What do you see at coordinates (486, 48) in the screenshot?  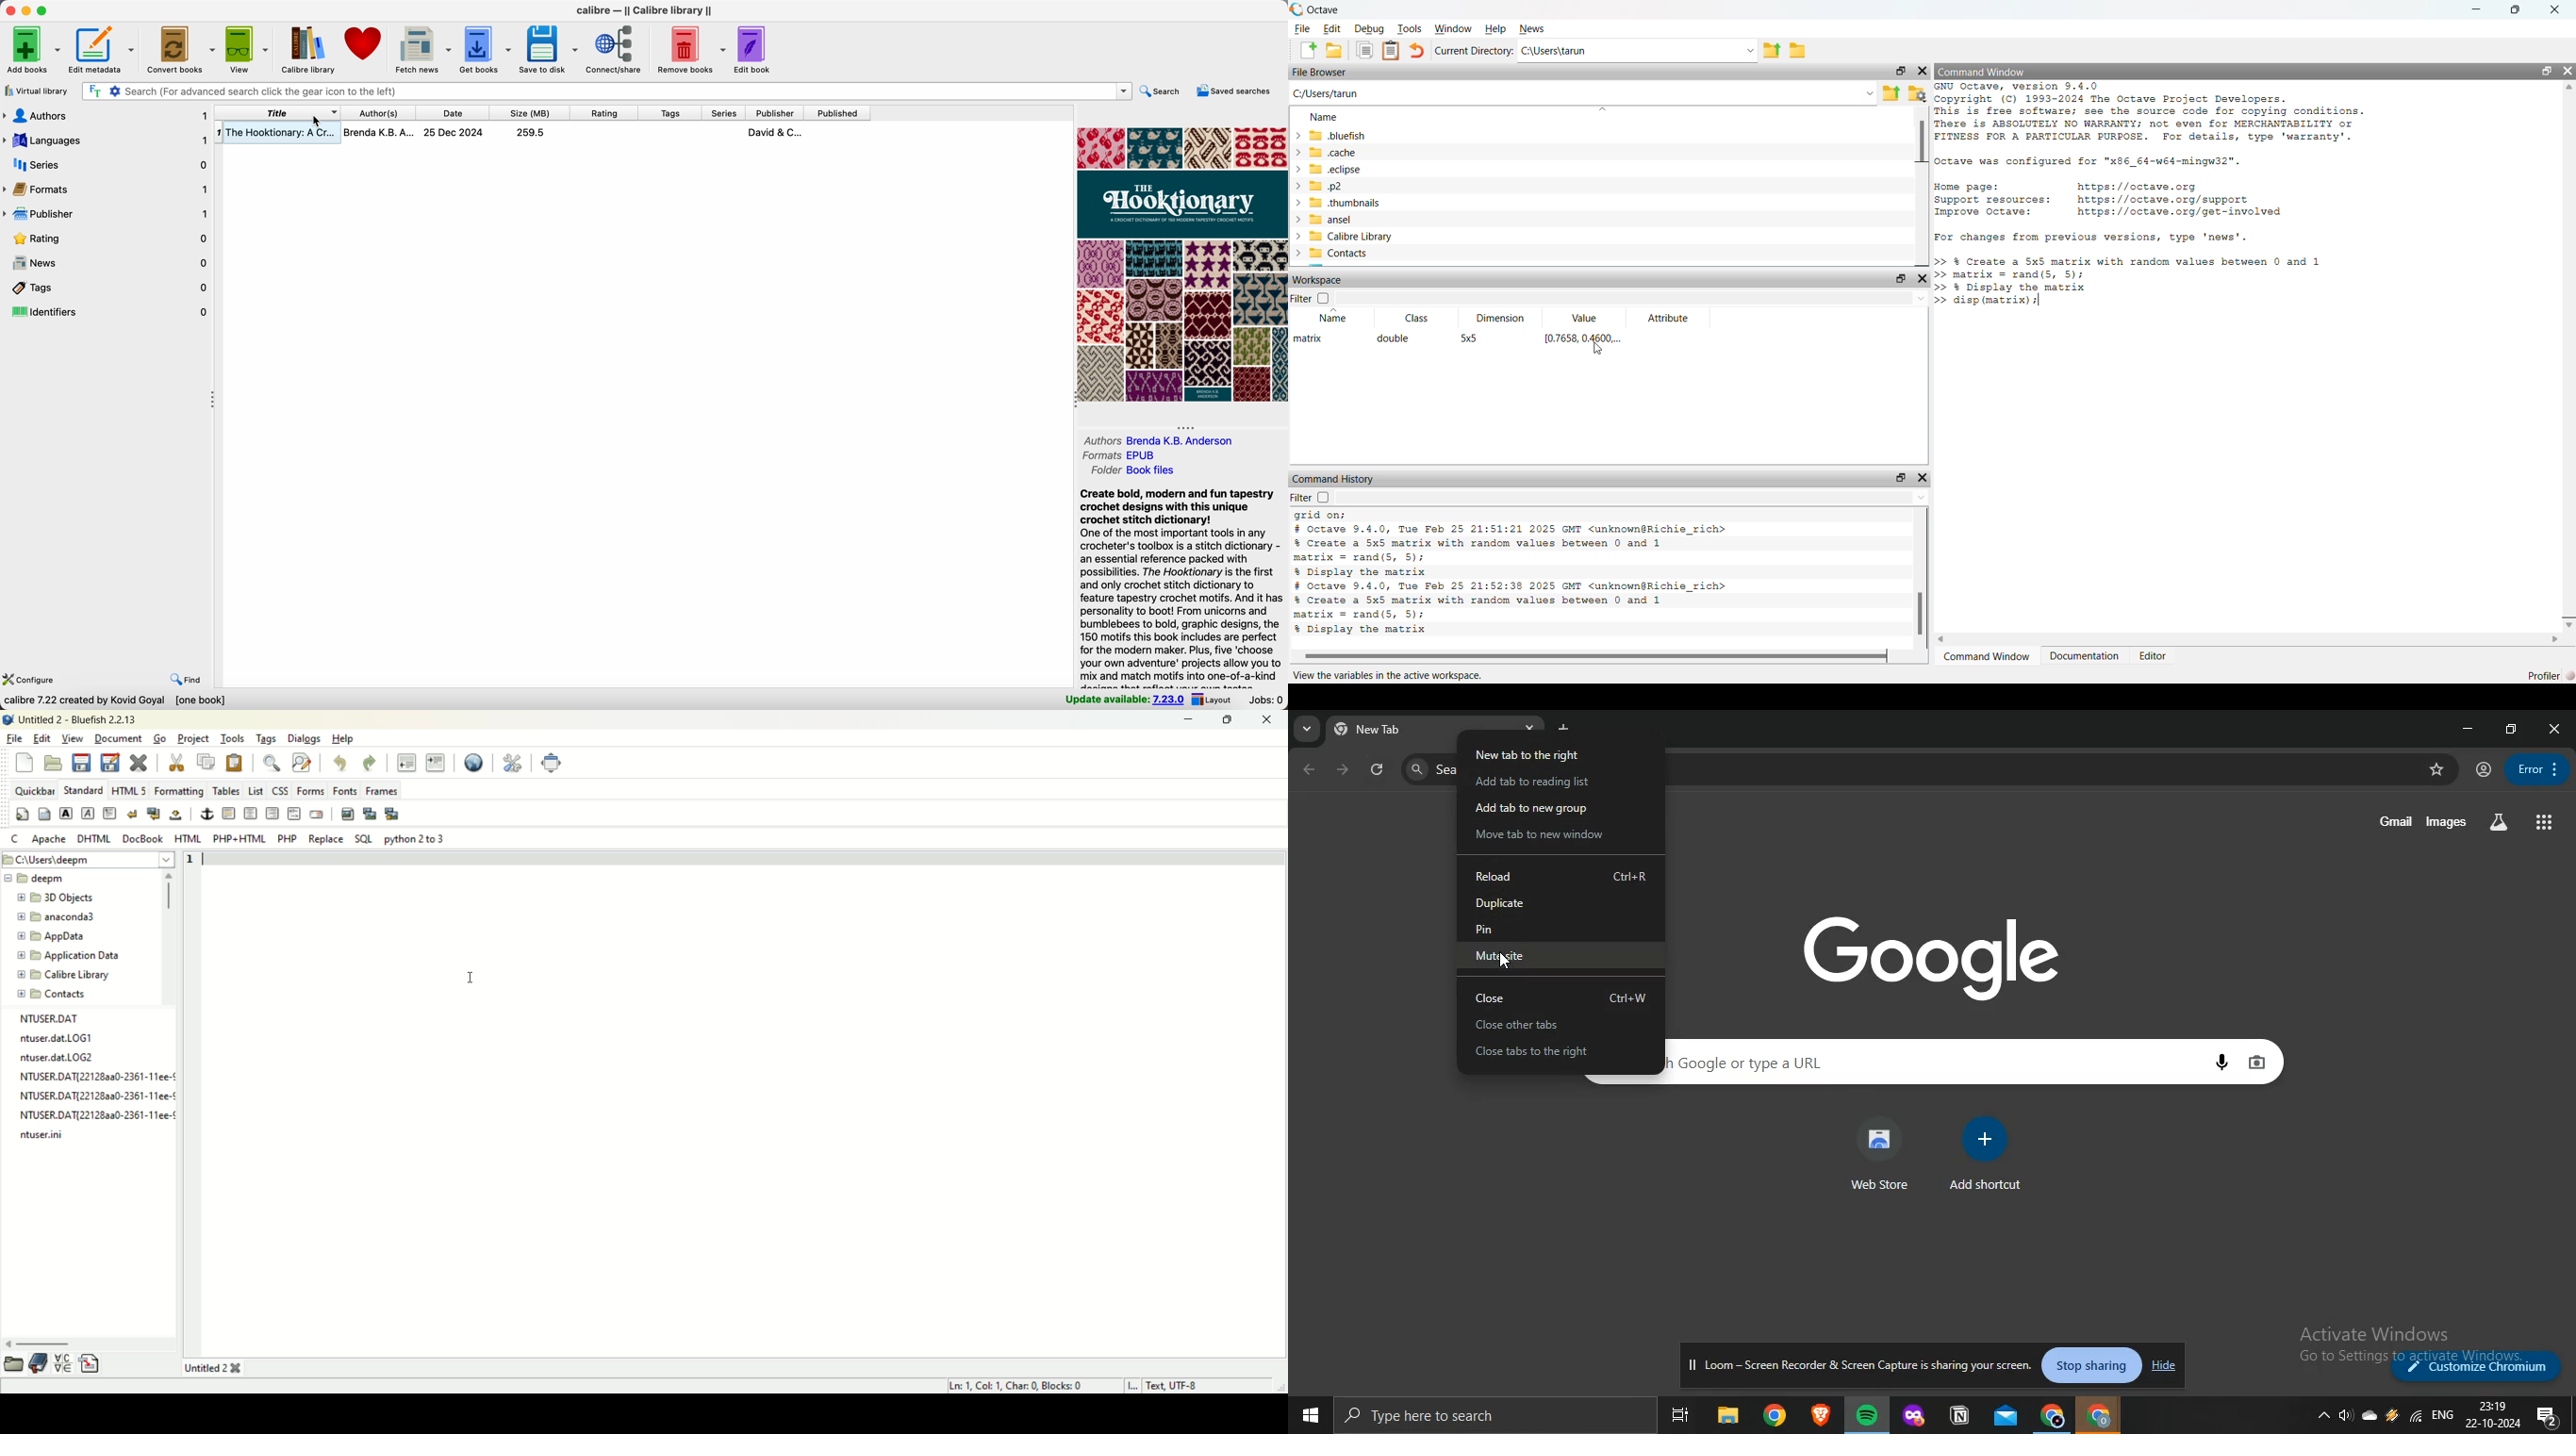 I see `get books` at bounding box center [486, 48].